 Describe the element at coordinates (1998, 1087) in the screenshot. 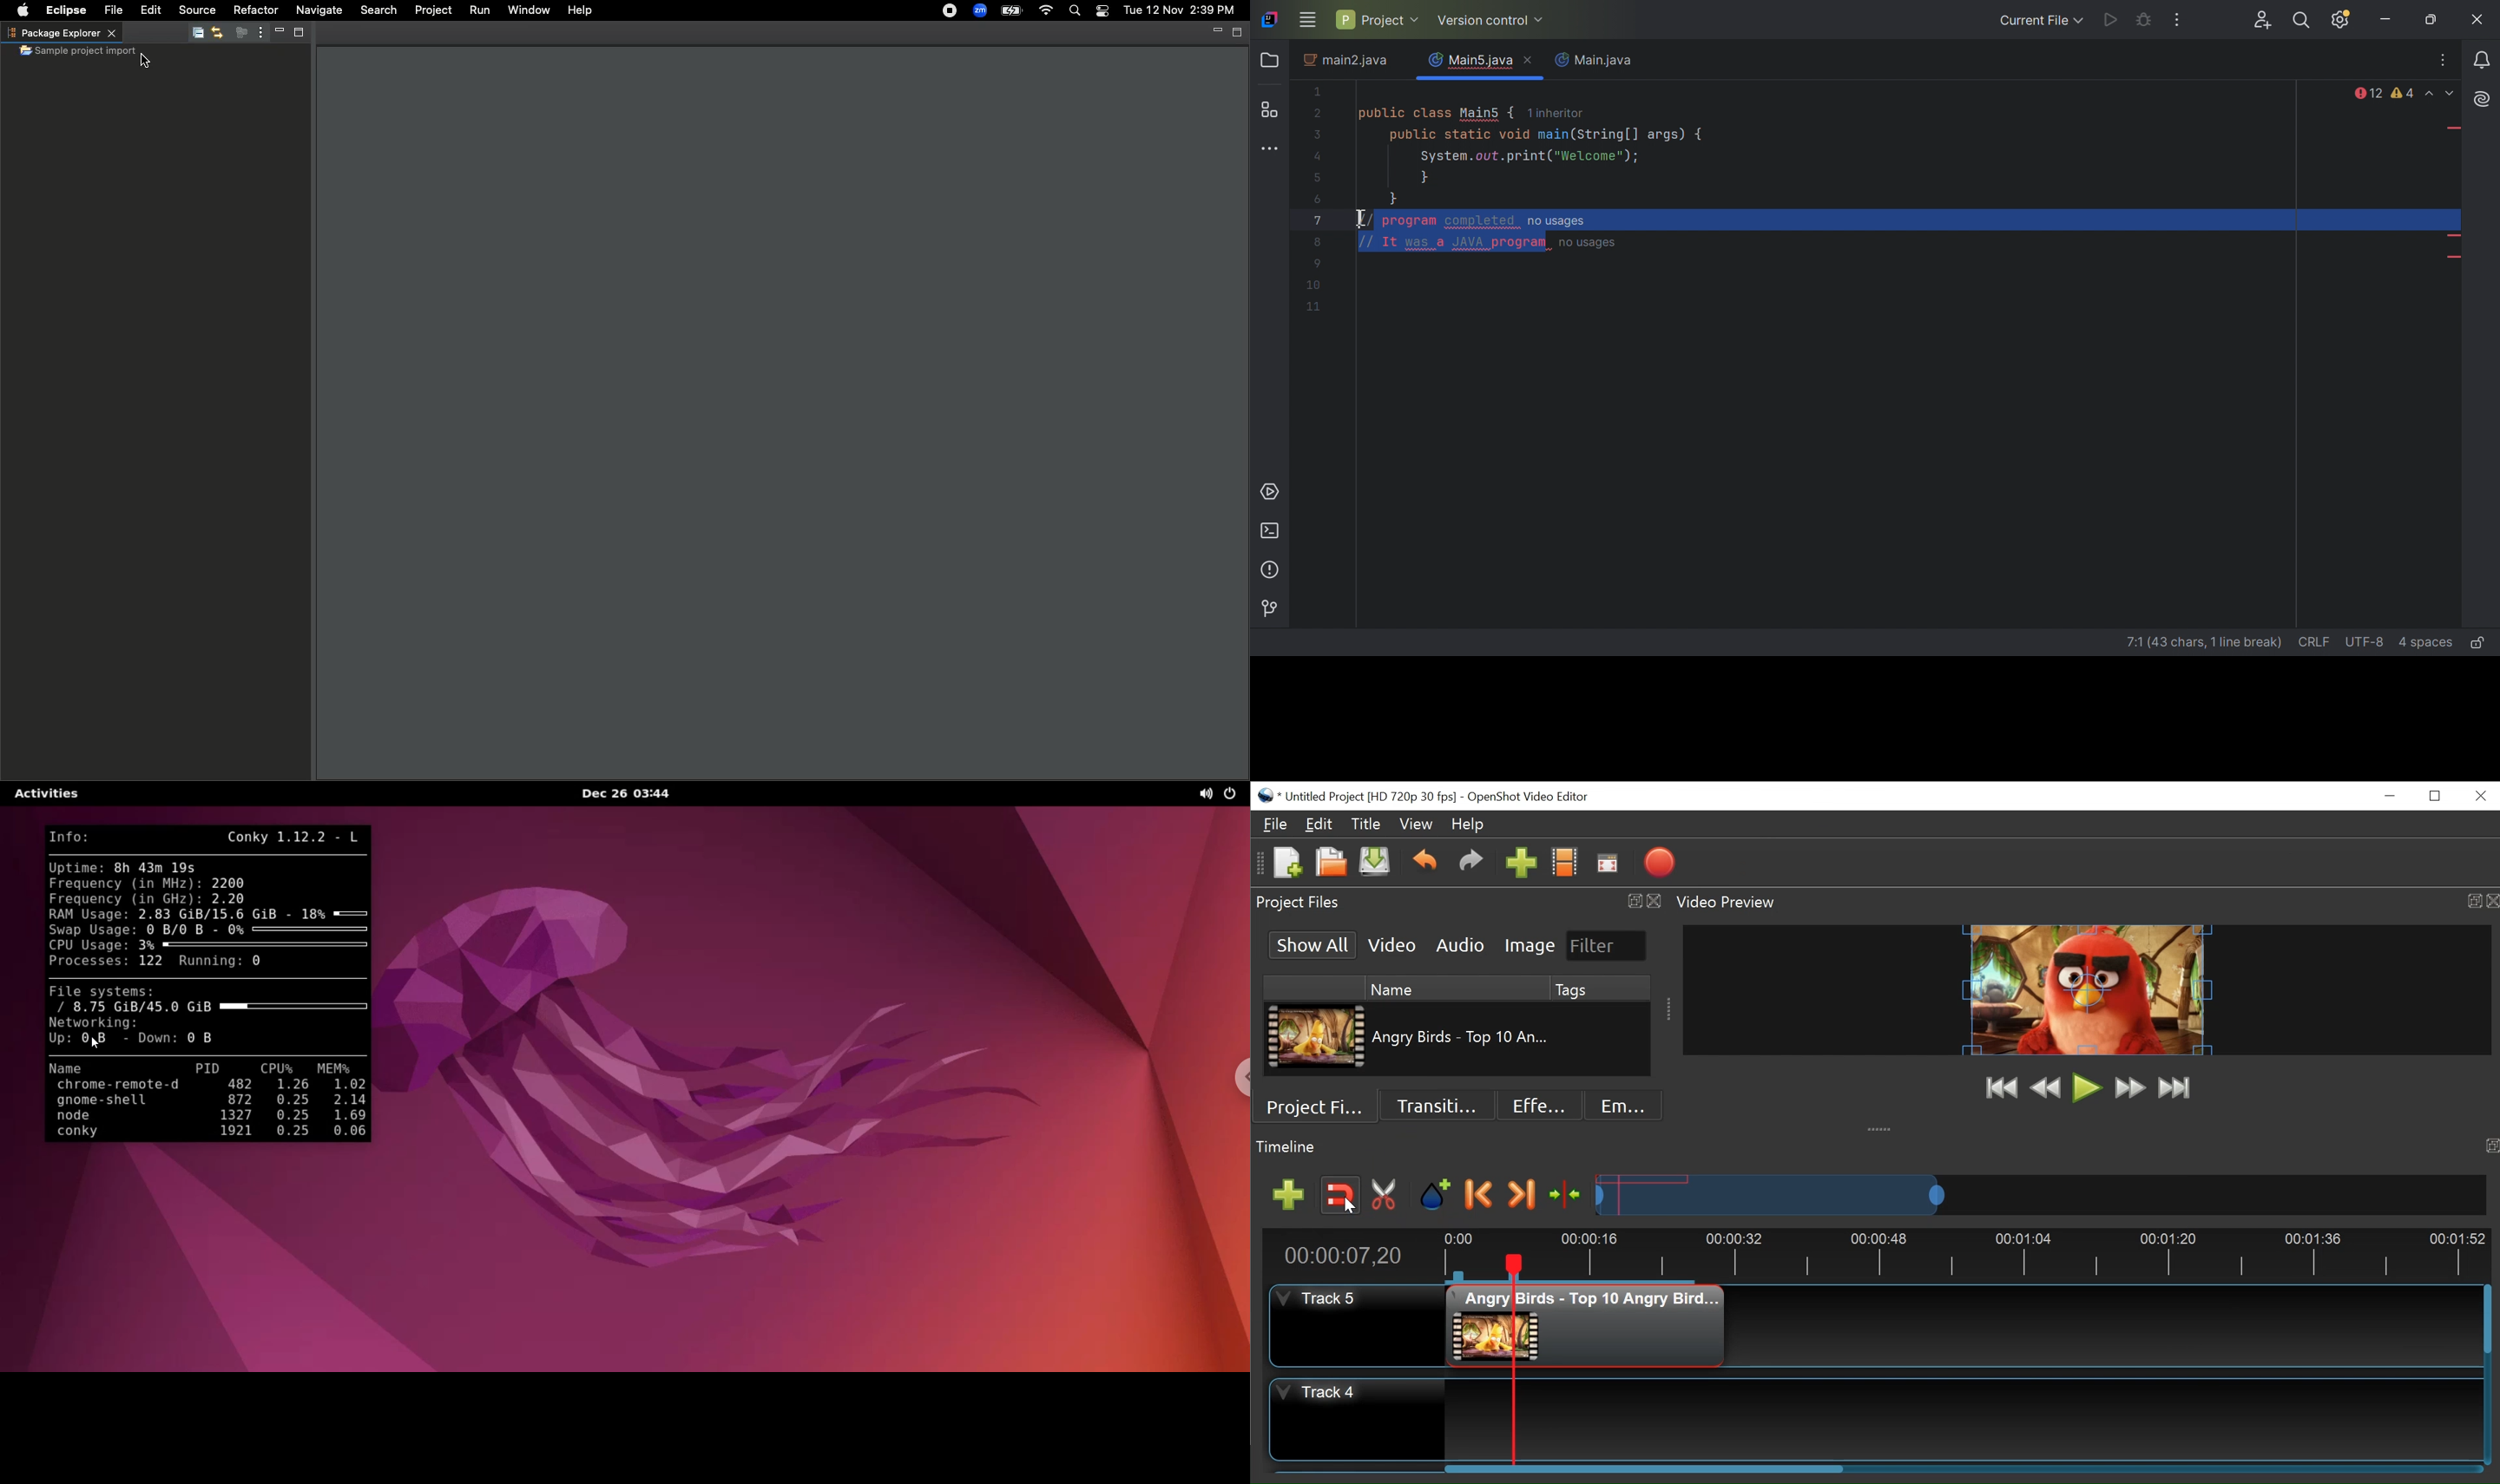

I see `Jump to Start` at that location.